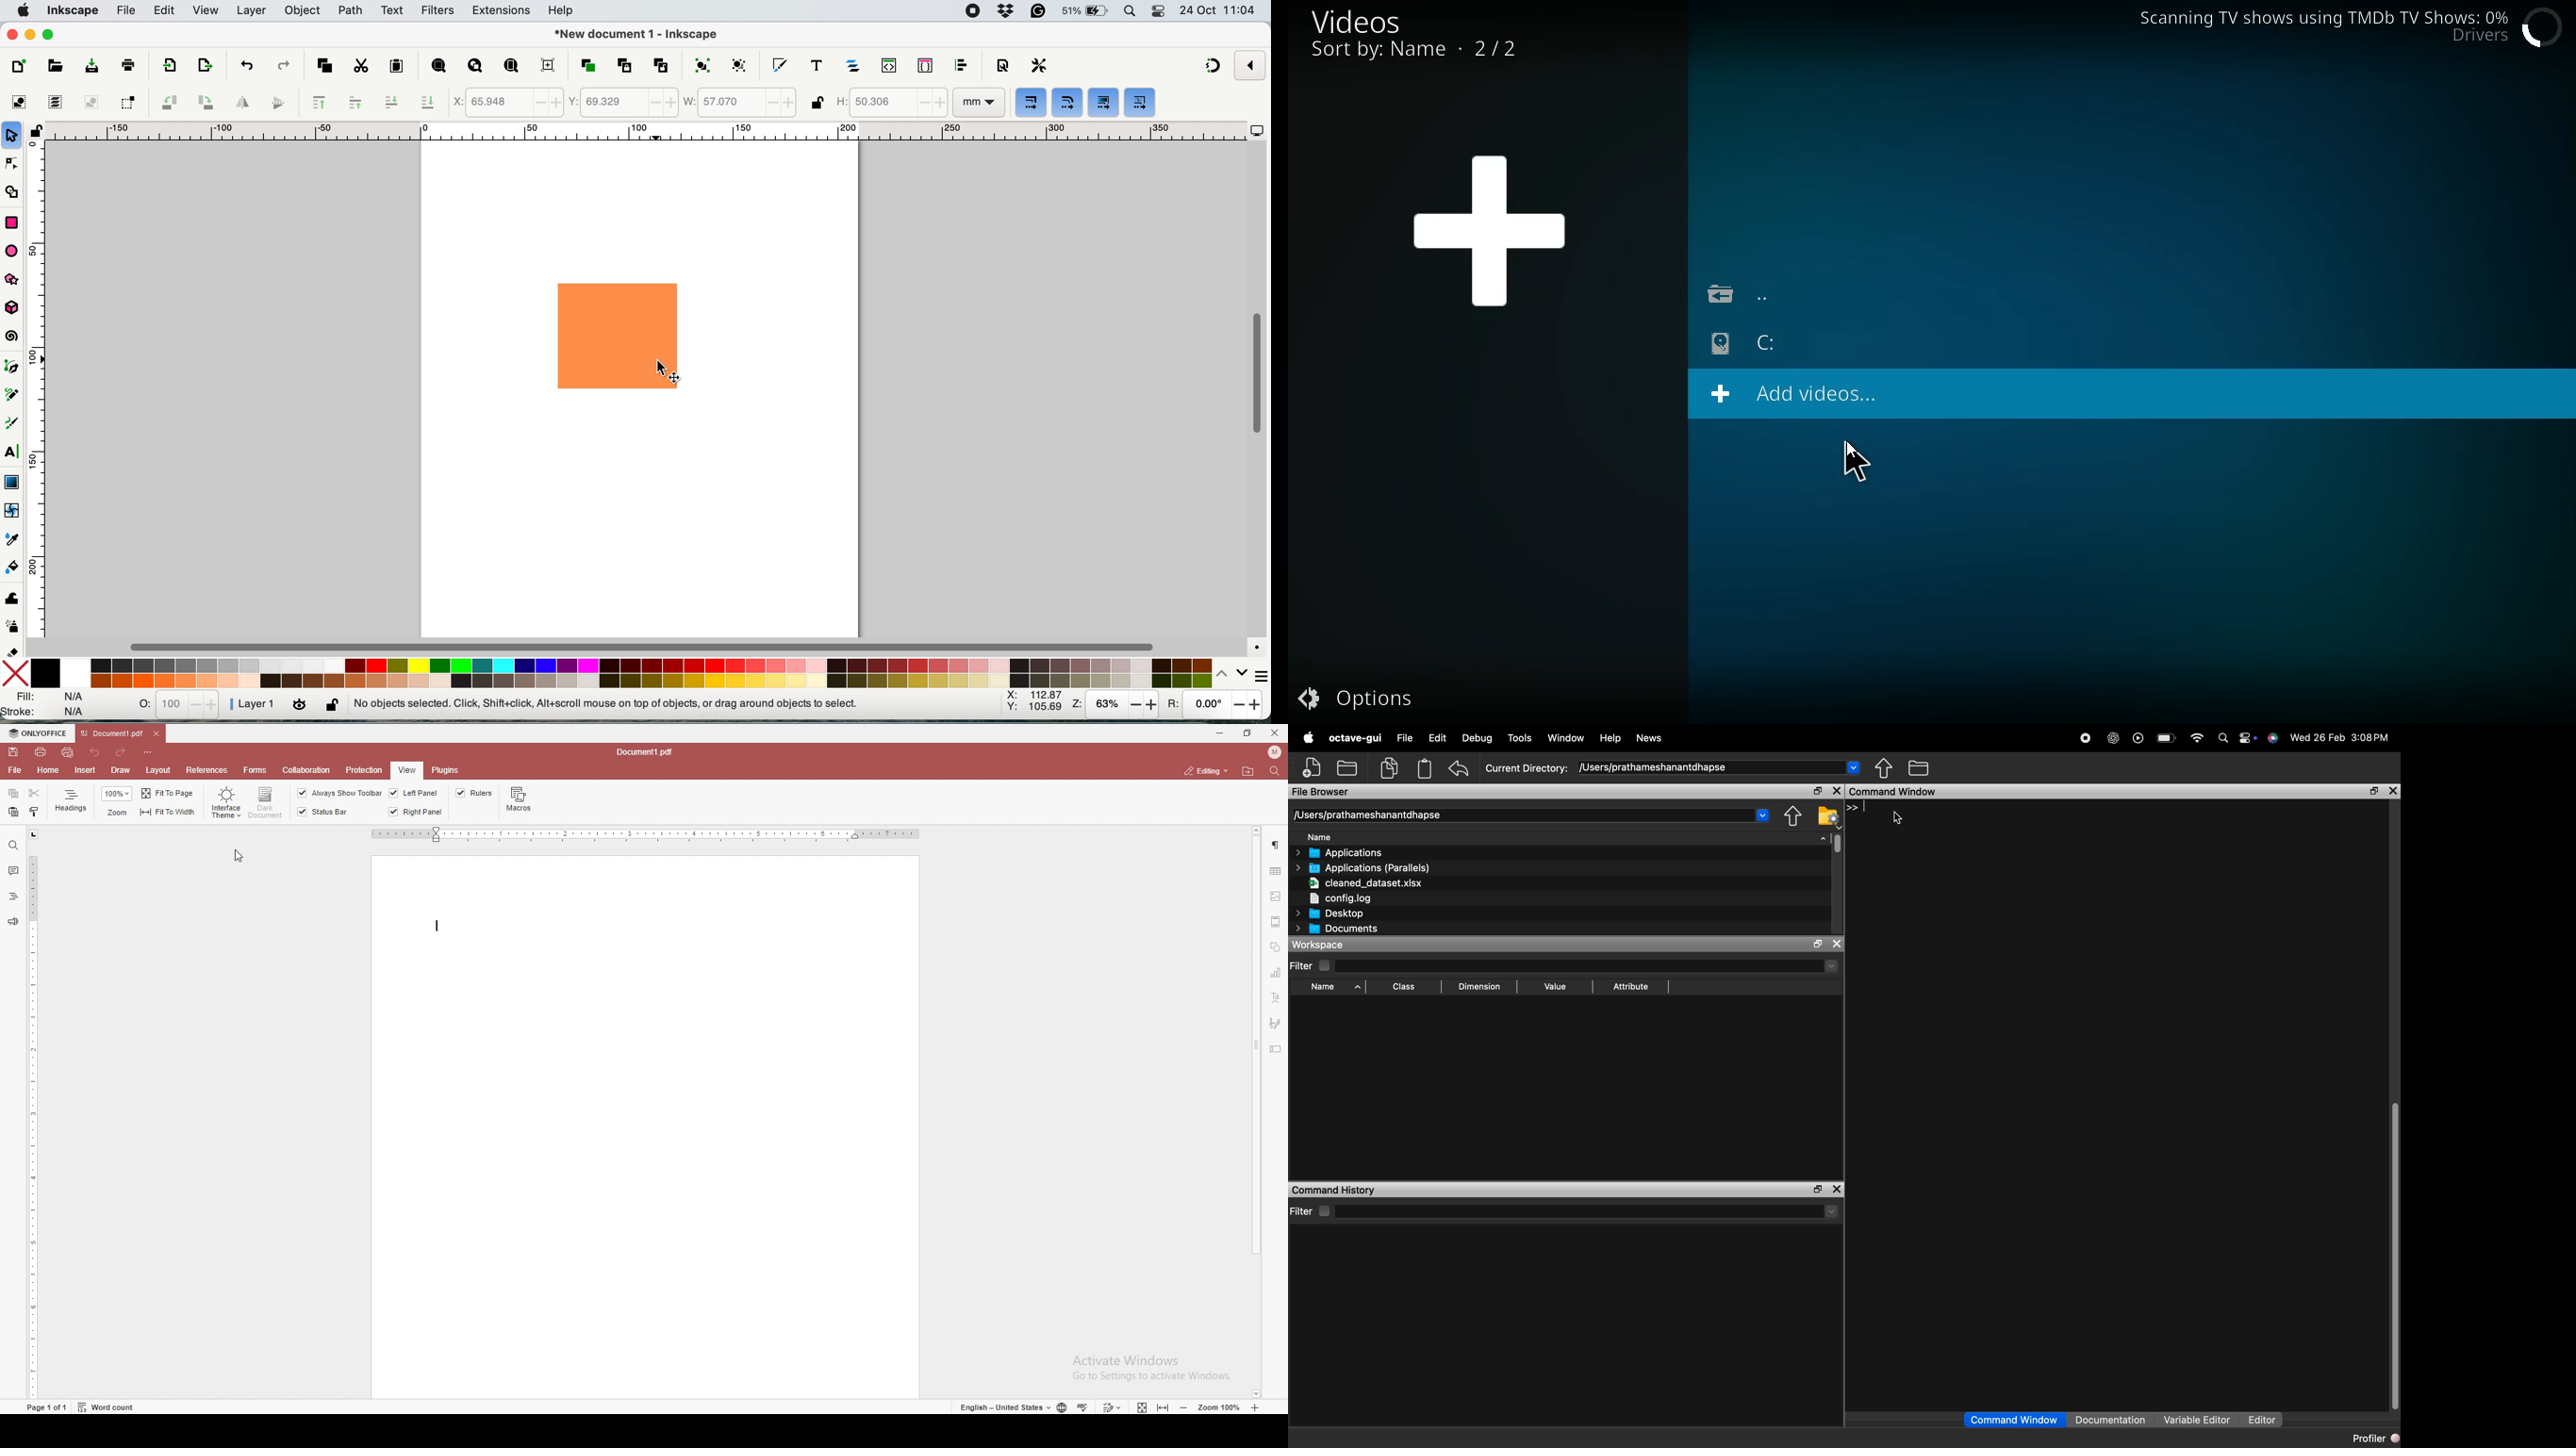  What do you see at coordinates (34, 812) in the screenshot?
I see `copy style` at bounding box center [34, 812].